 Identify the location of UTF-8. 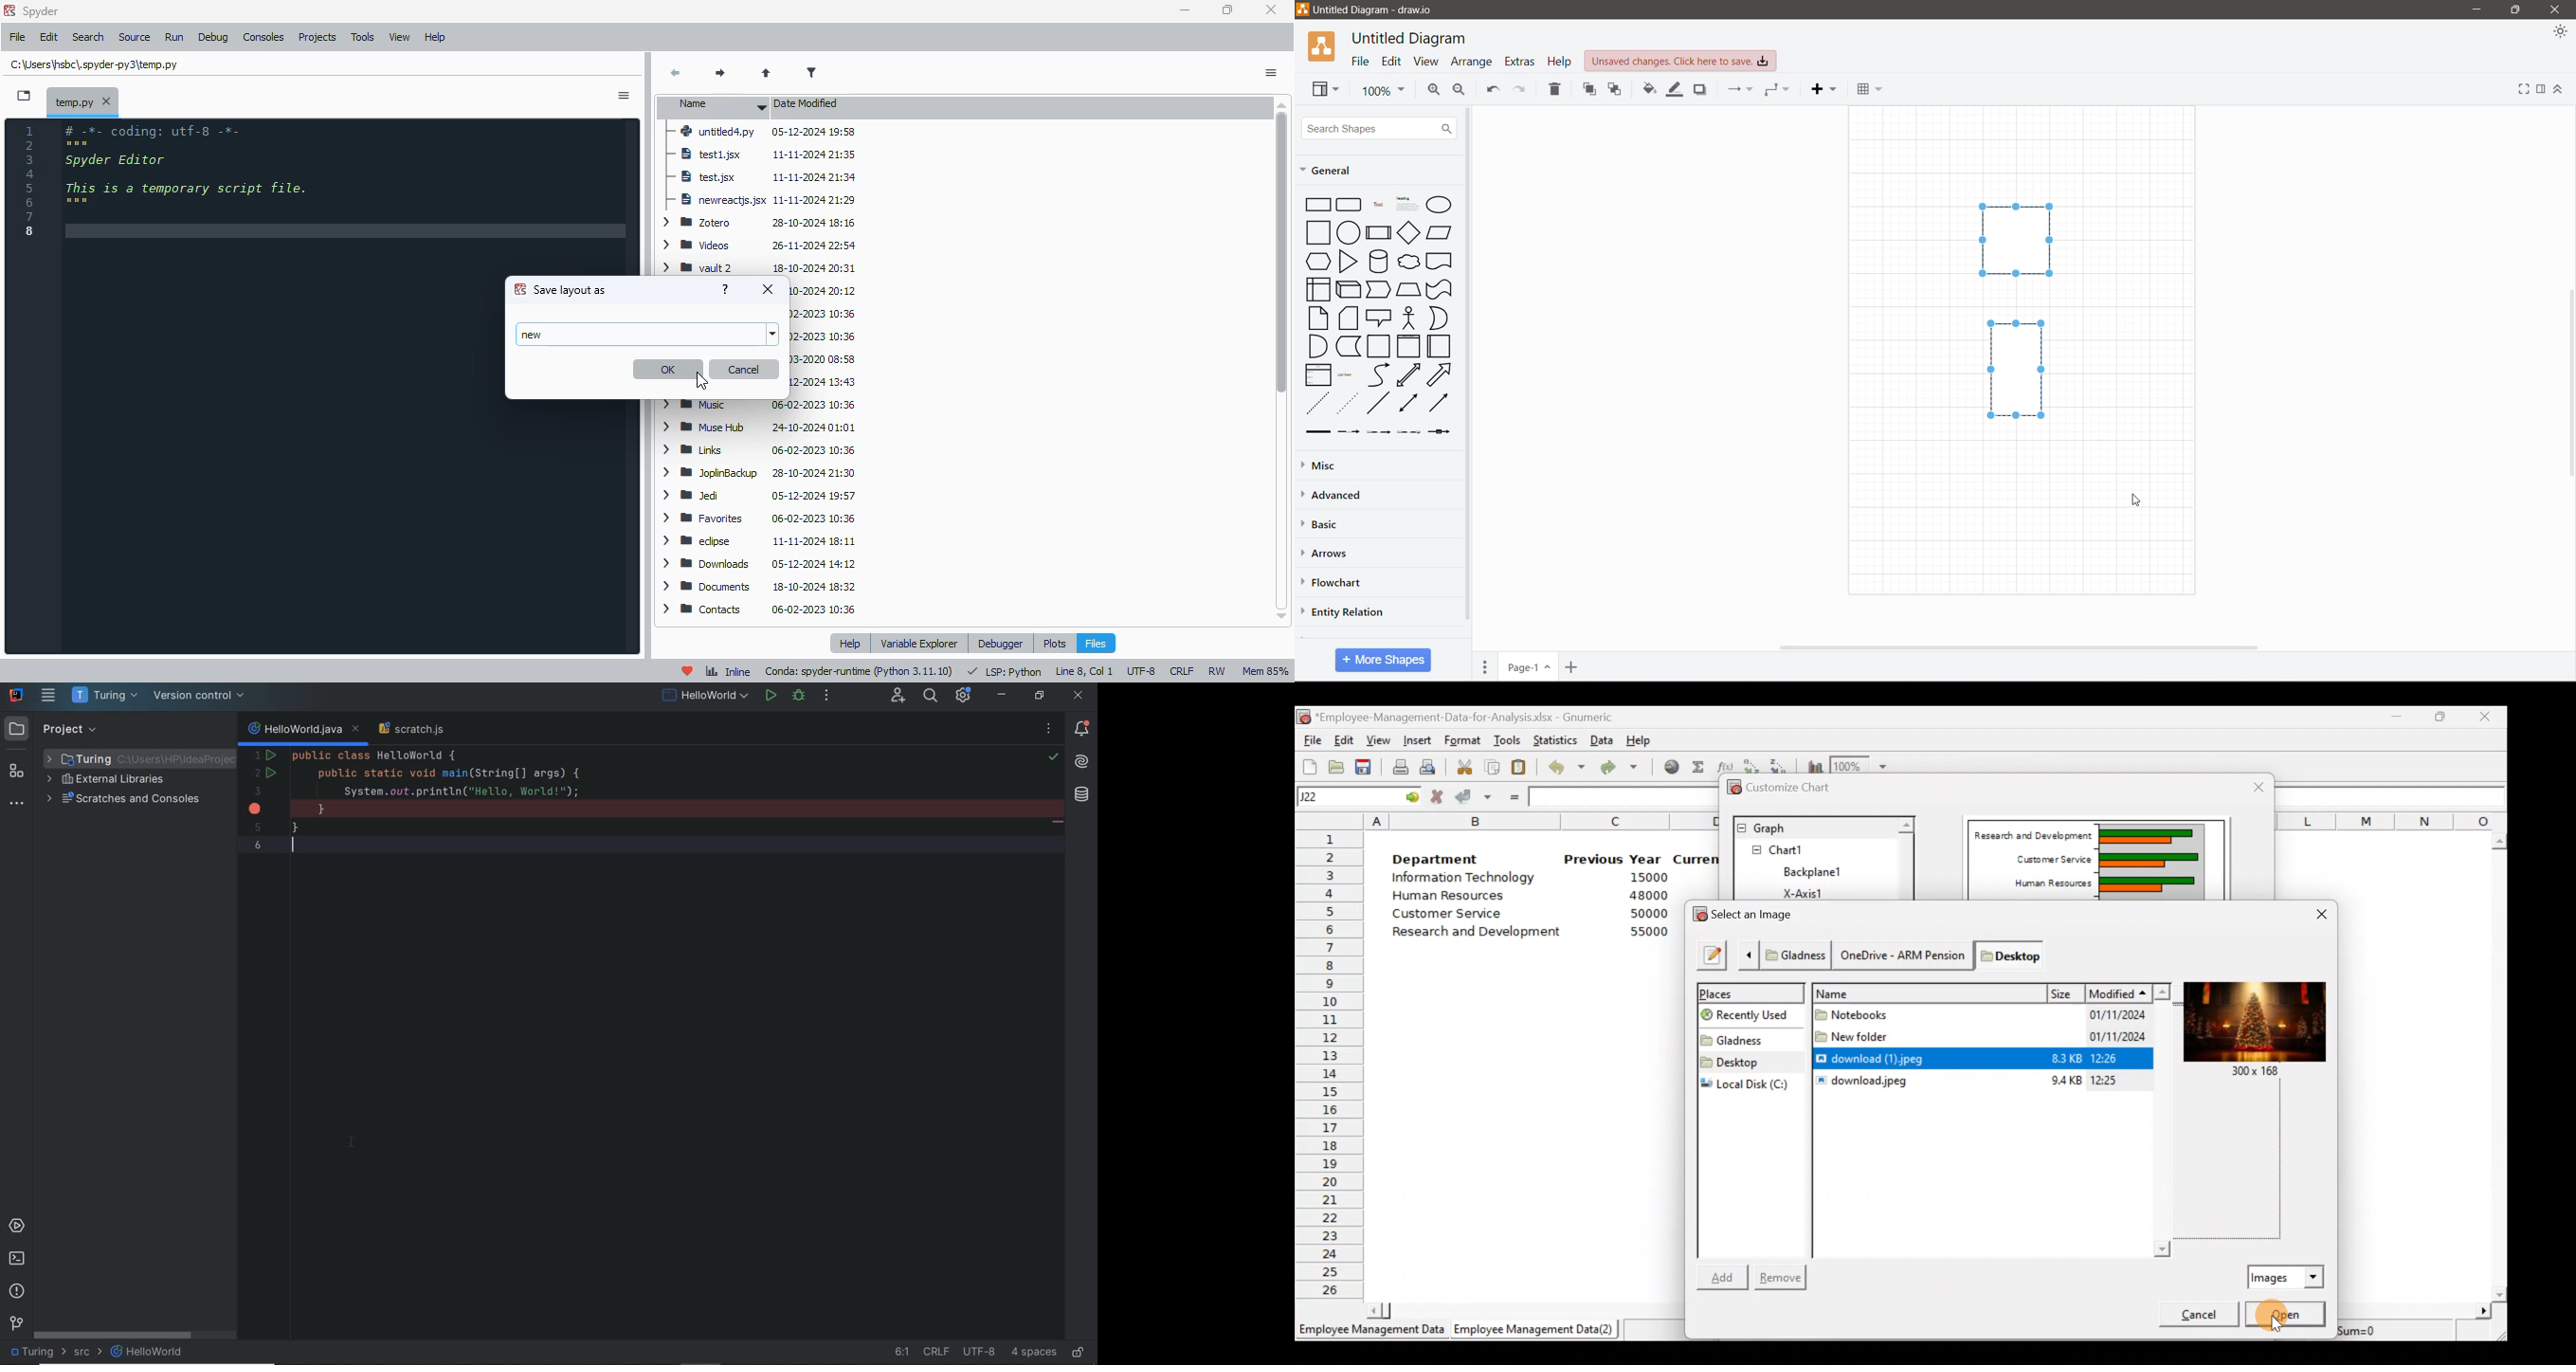
(1141, 672).